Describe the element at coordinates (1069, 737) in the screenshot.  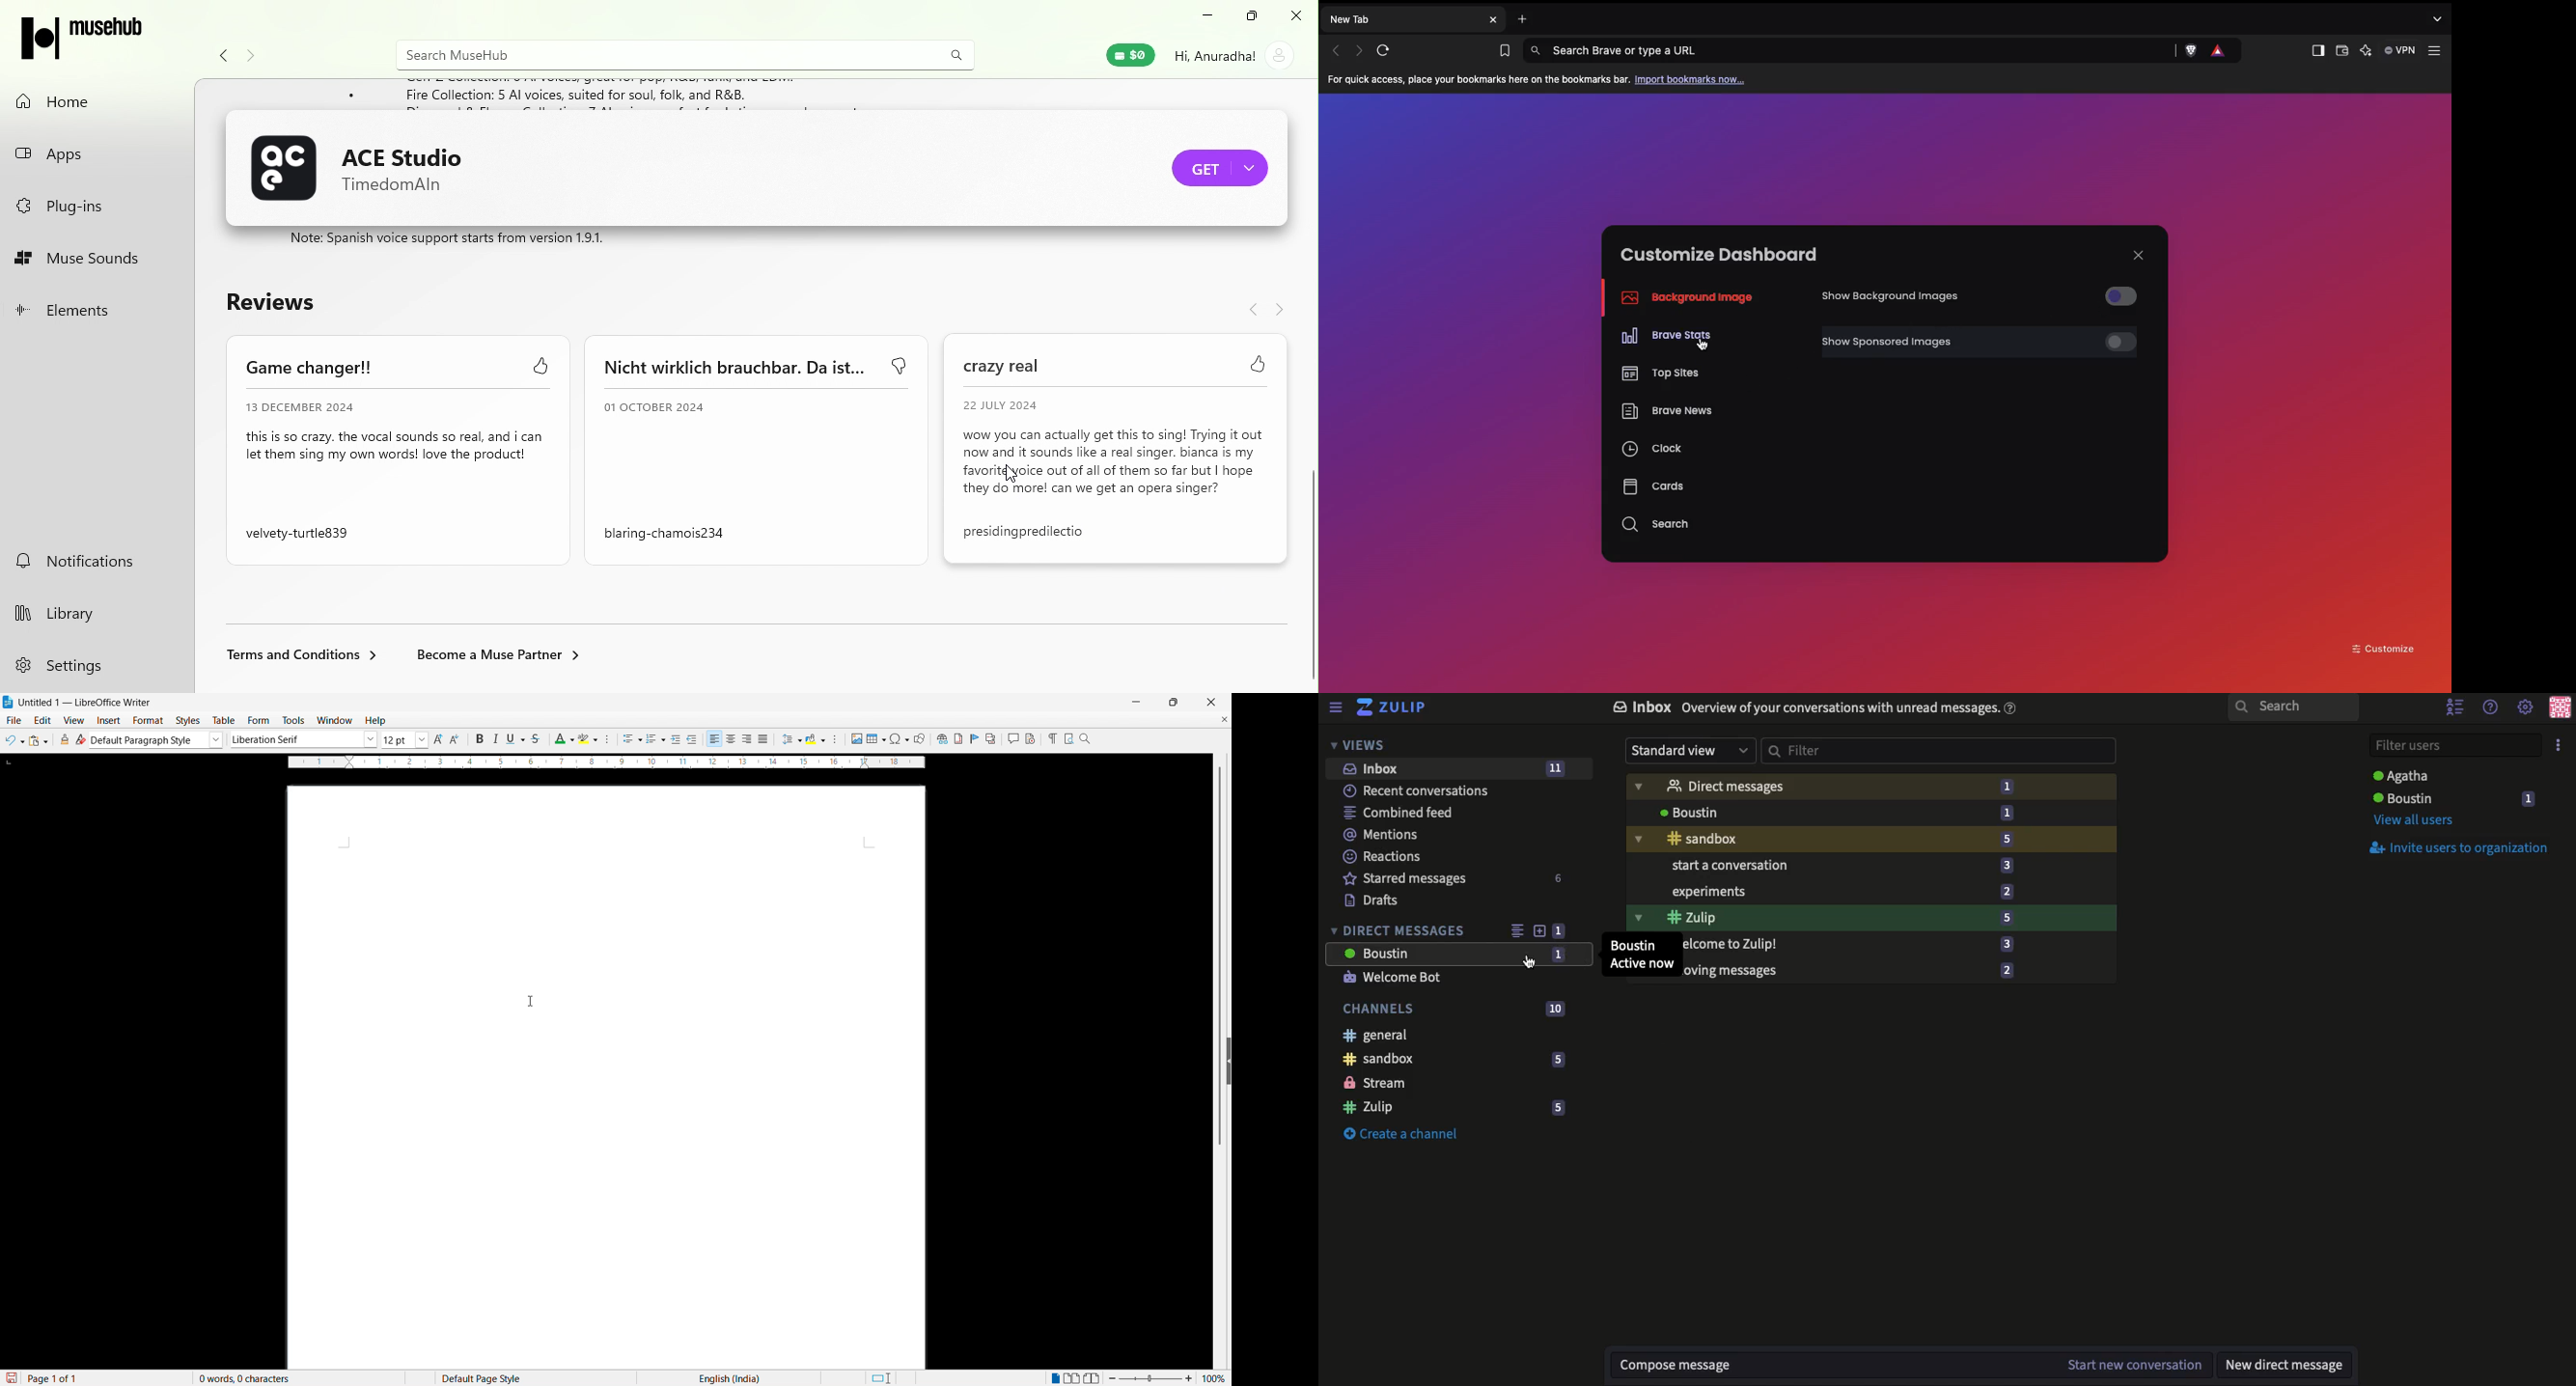
I see `Print preview ` at that location.